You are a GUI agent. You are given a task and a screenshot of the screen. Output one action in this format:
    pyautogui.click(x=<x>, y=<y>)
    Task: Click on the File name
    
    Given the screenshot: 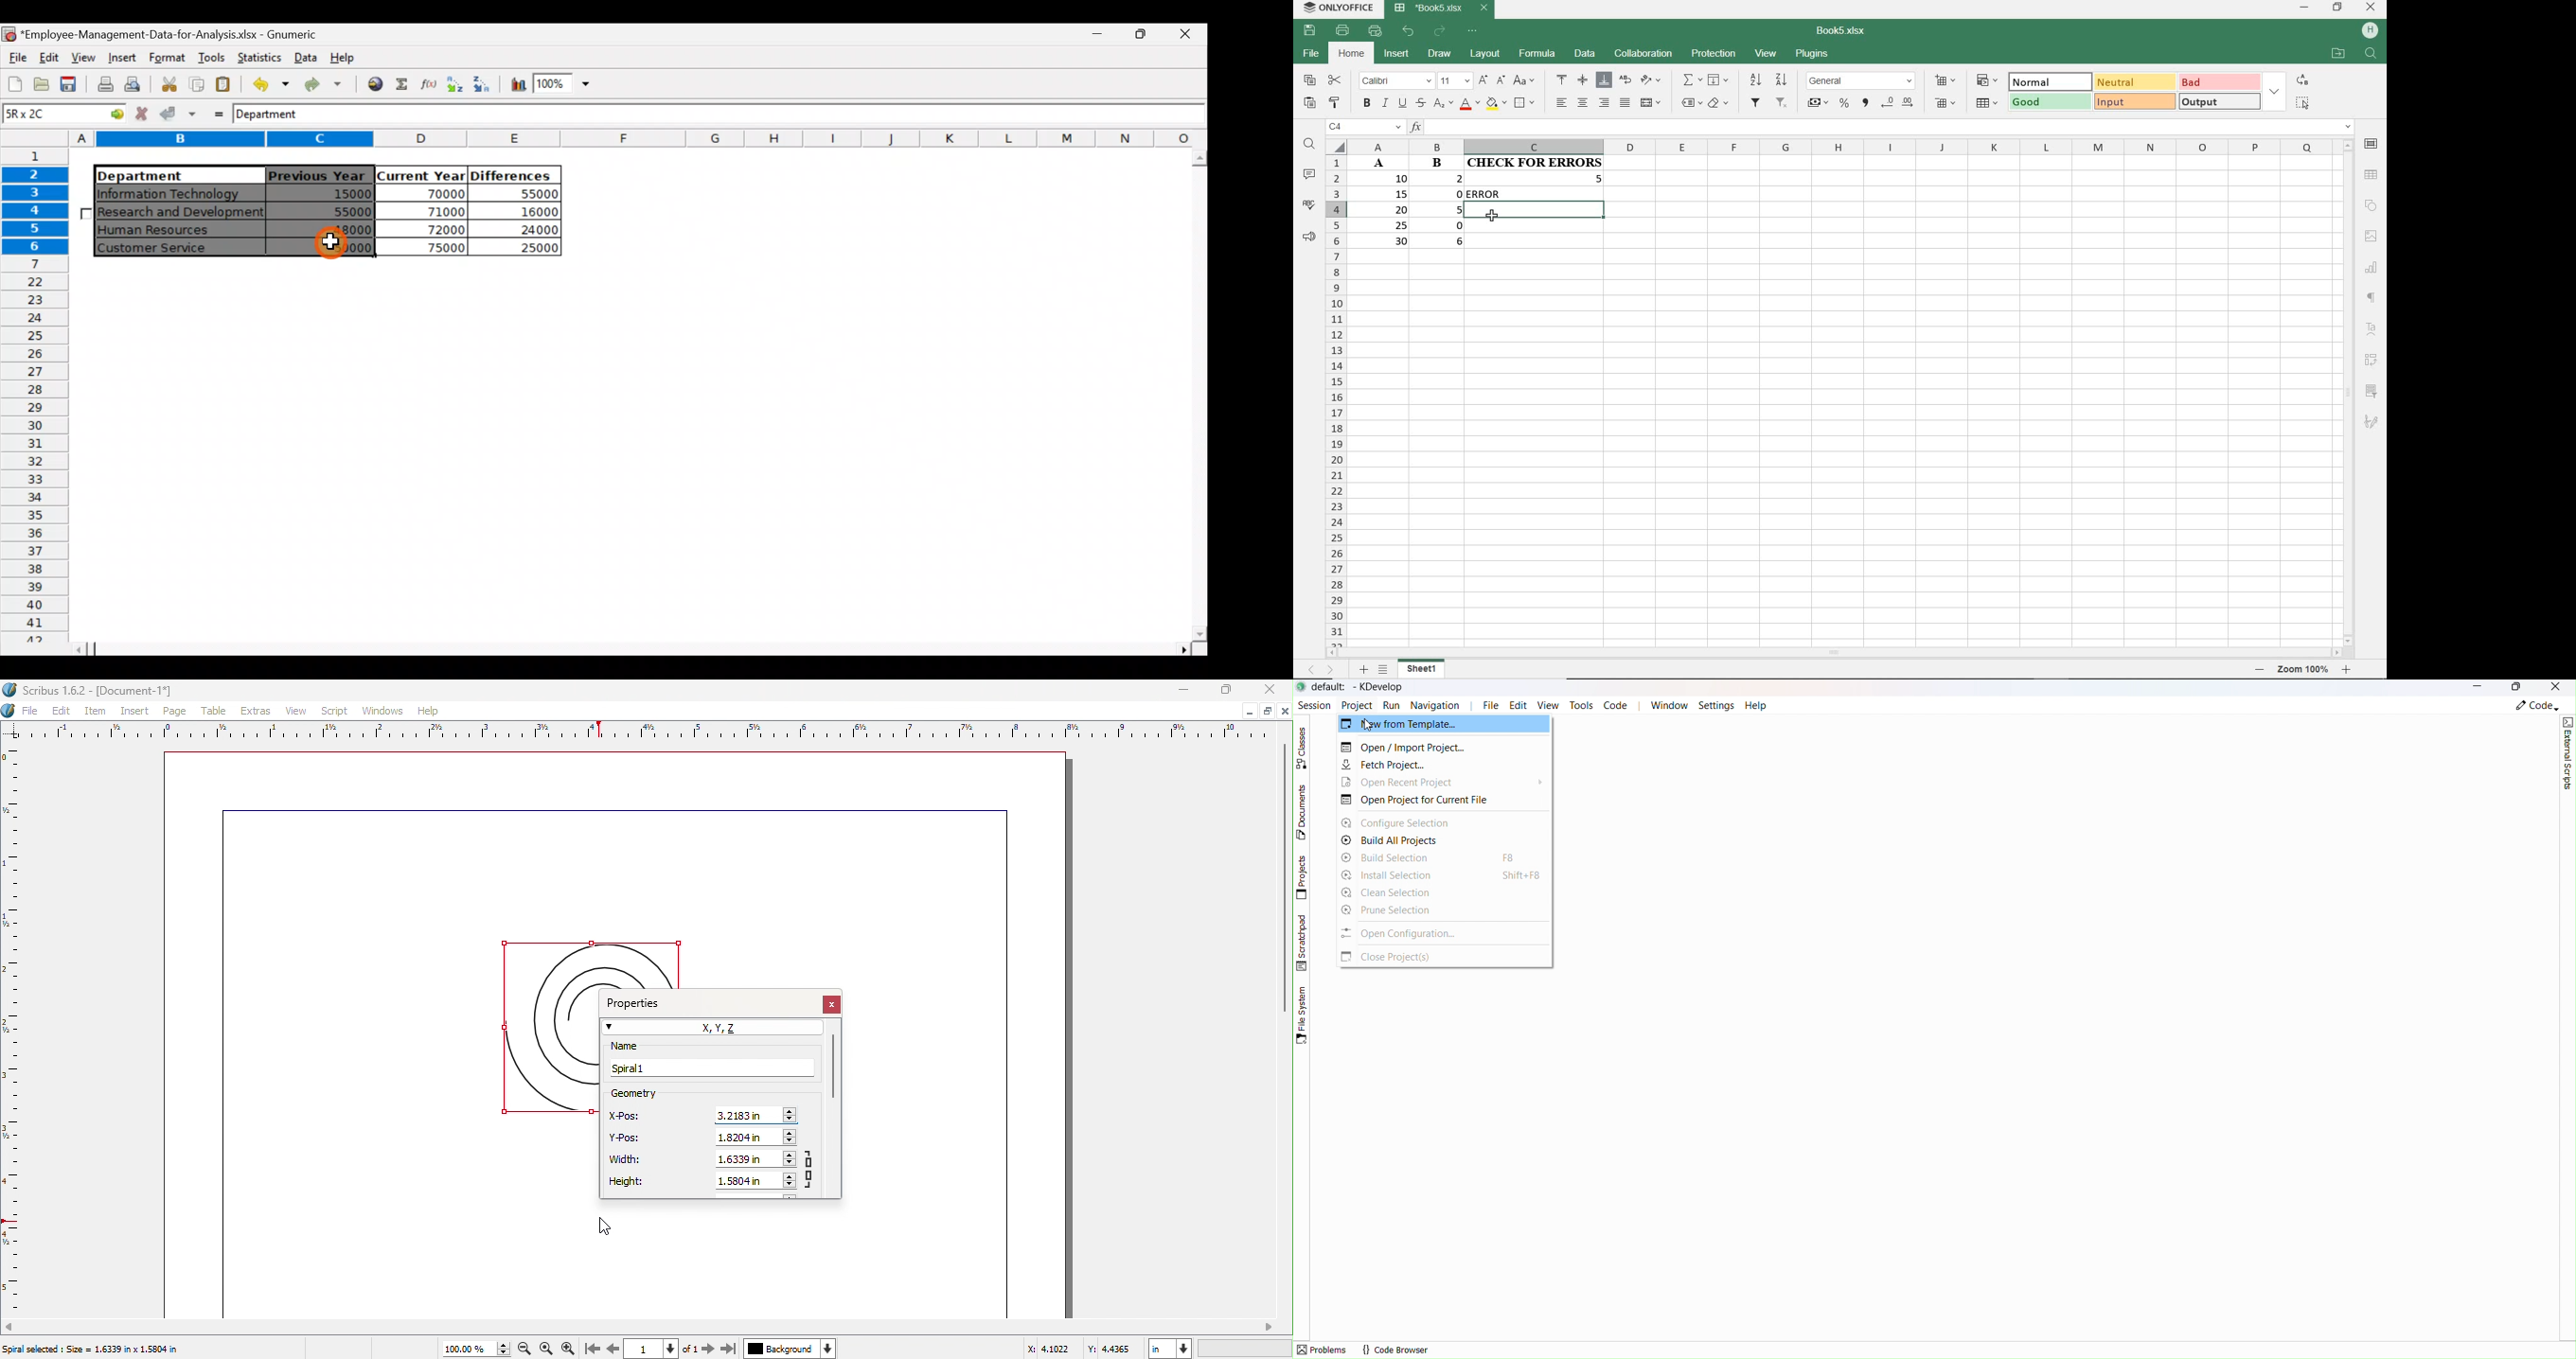 What is the action you would take?
    pyautogui.click(x=92, y=690)
    